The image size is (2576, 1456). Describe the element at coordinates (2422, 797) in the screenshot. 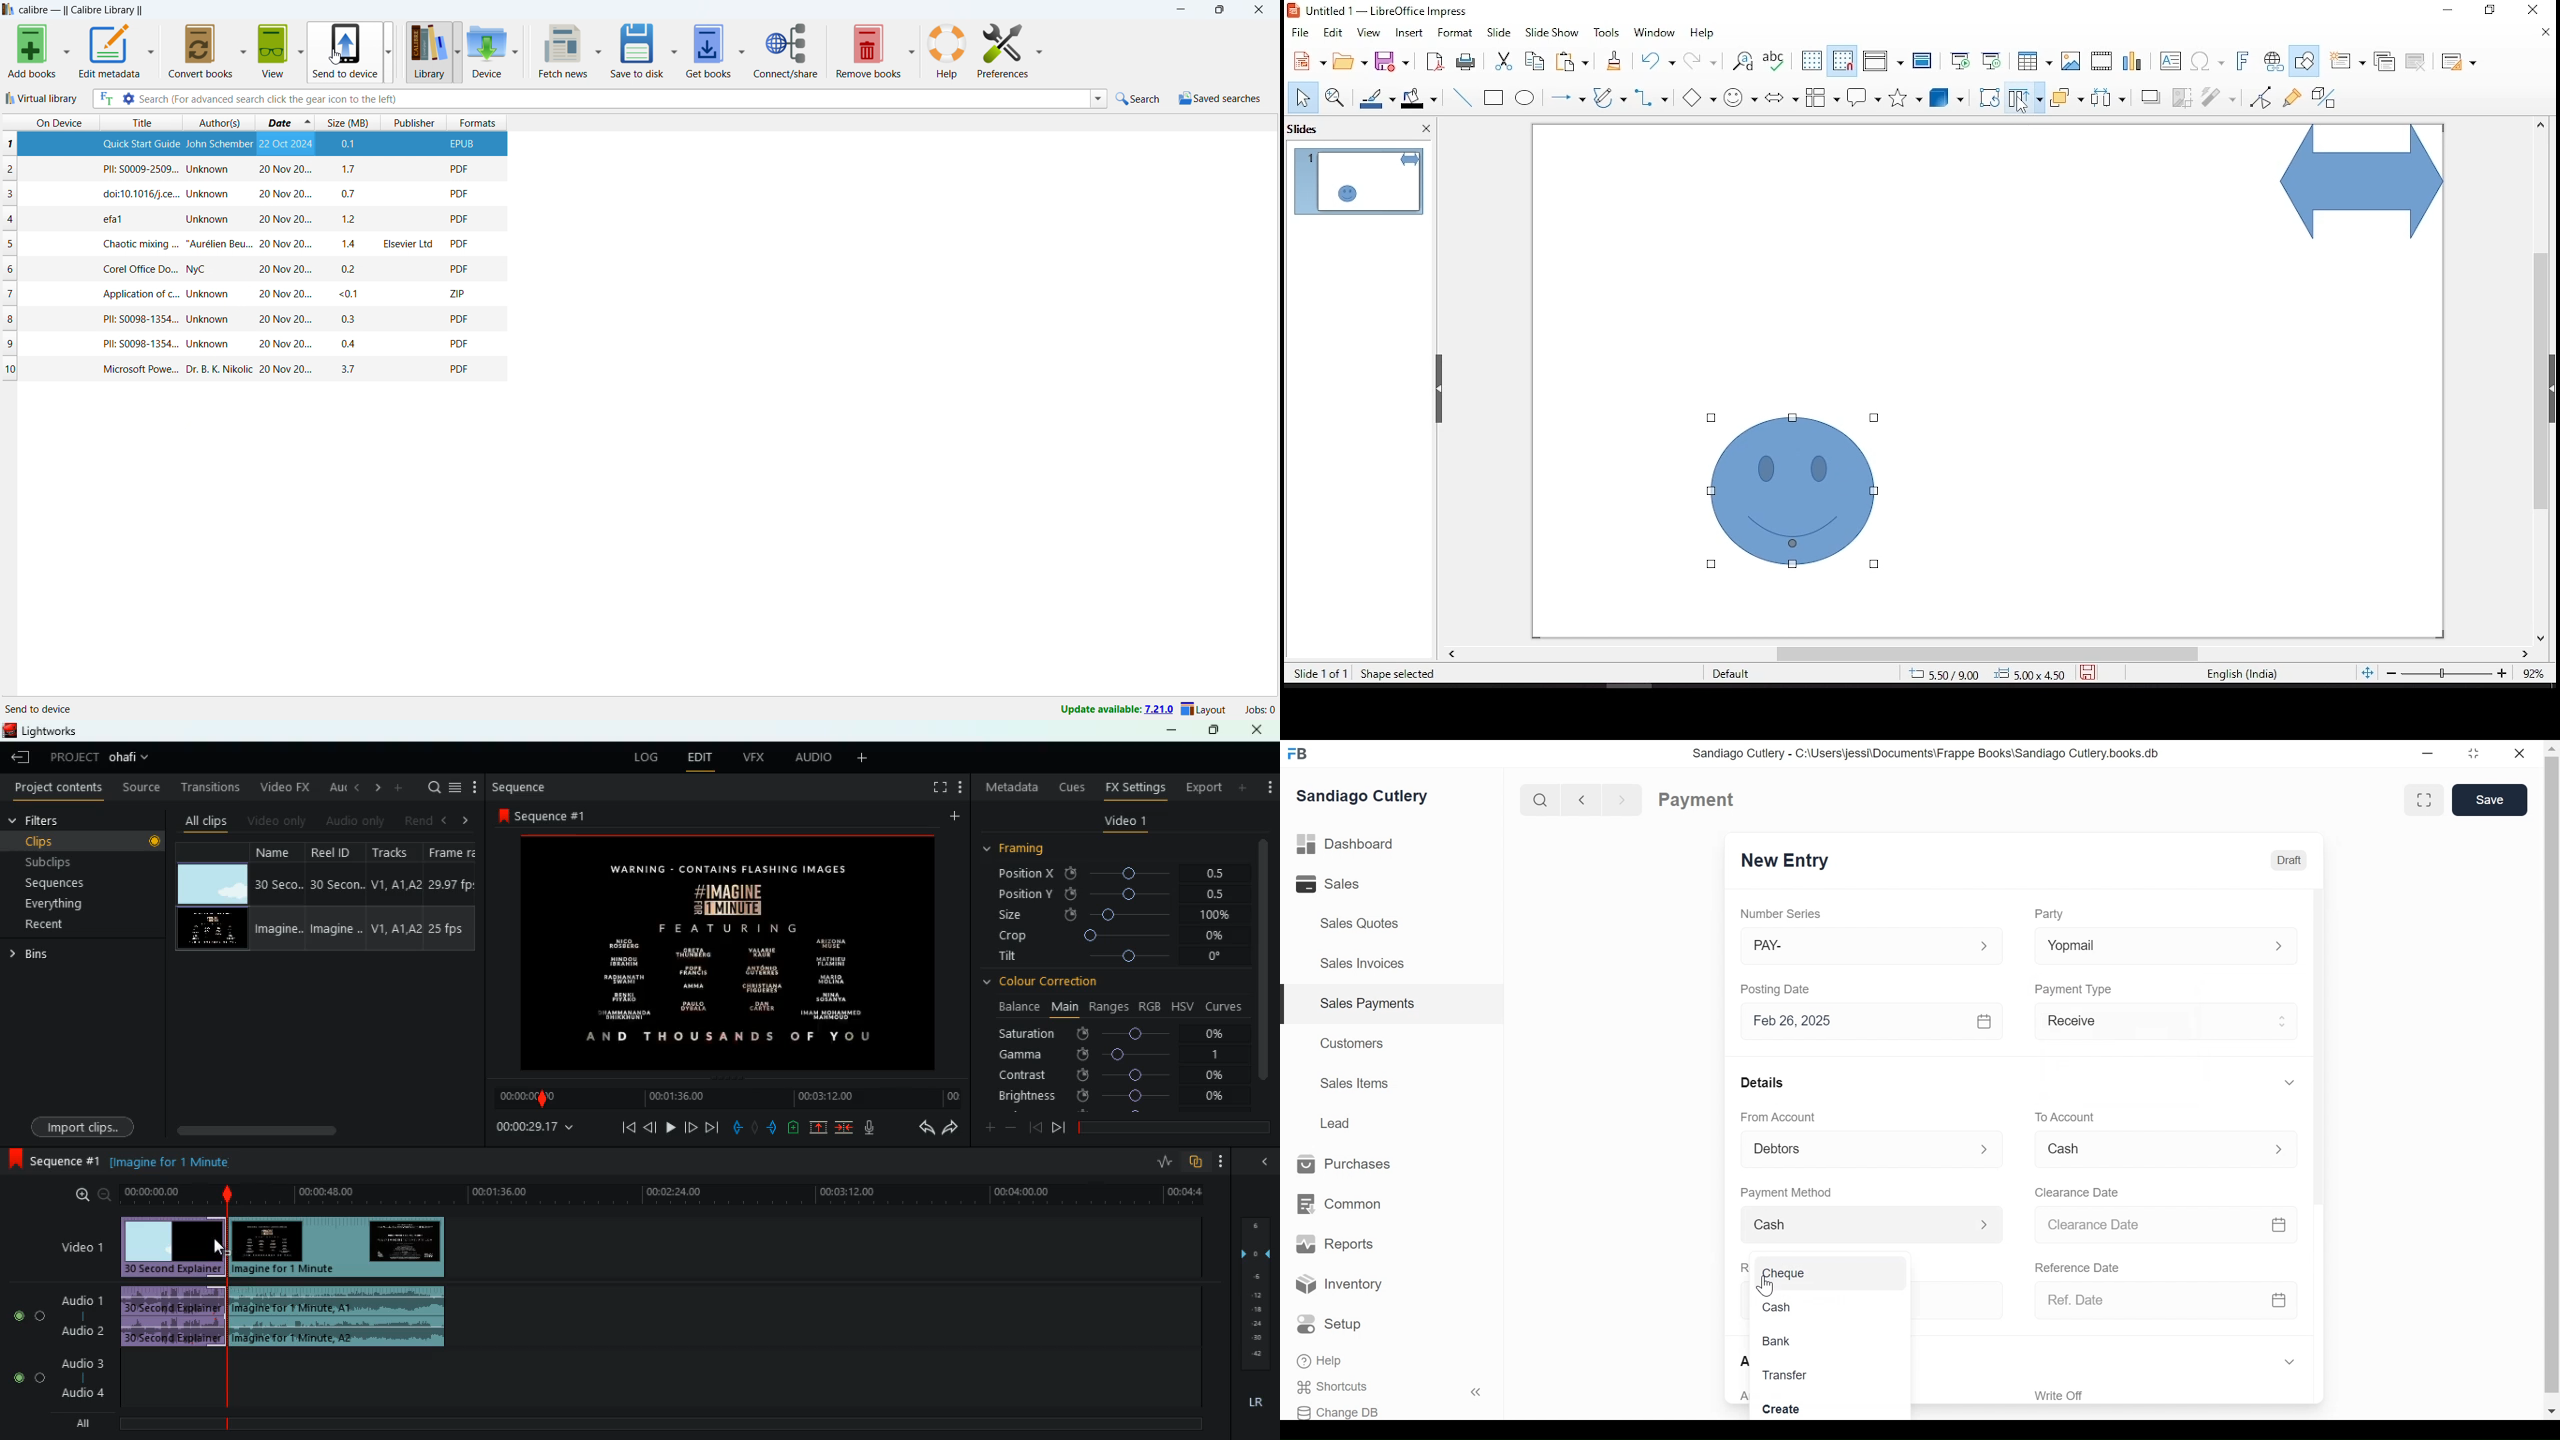

I see `Toggle form and full width ` at that location.